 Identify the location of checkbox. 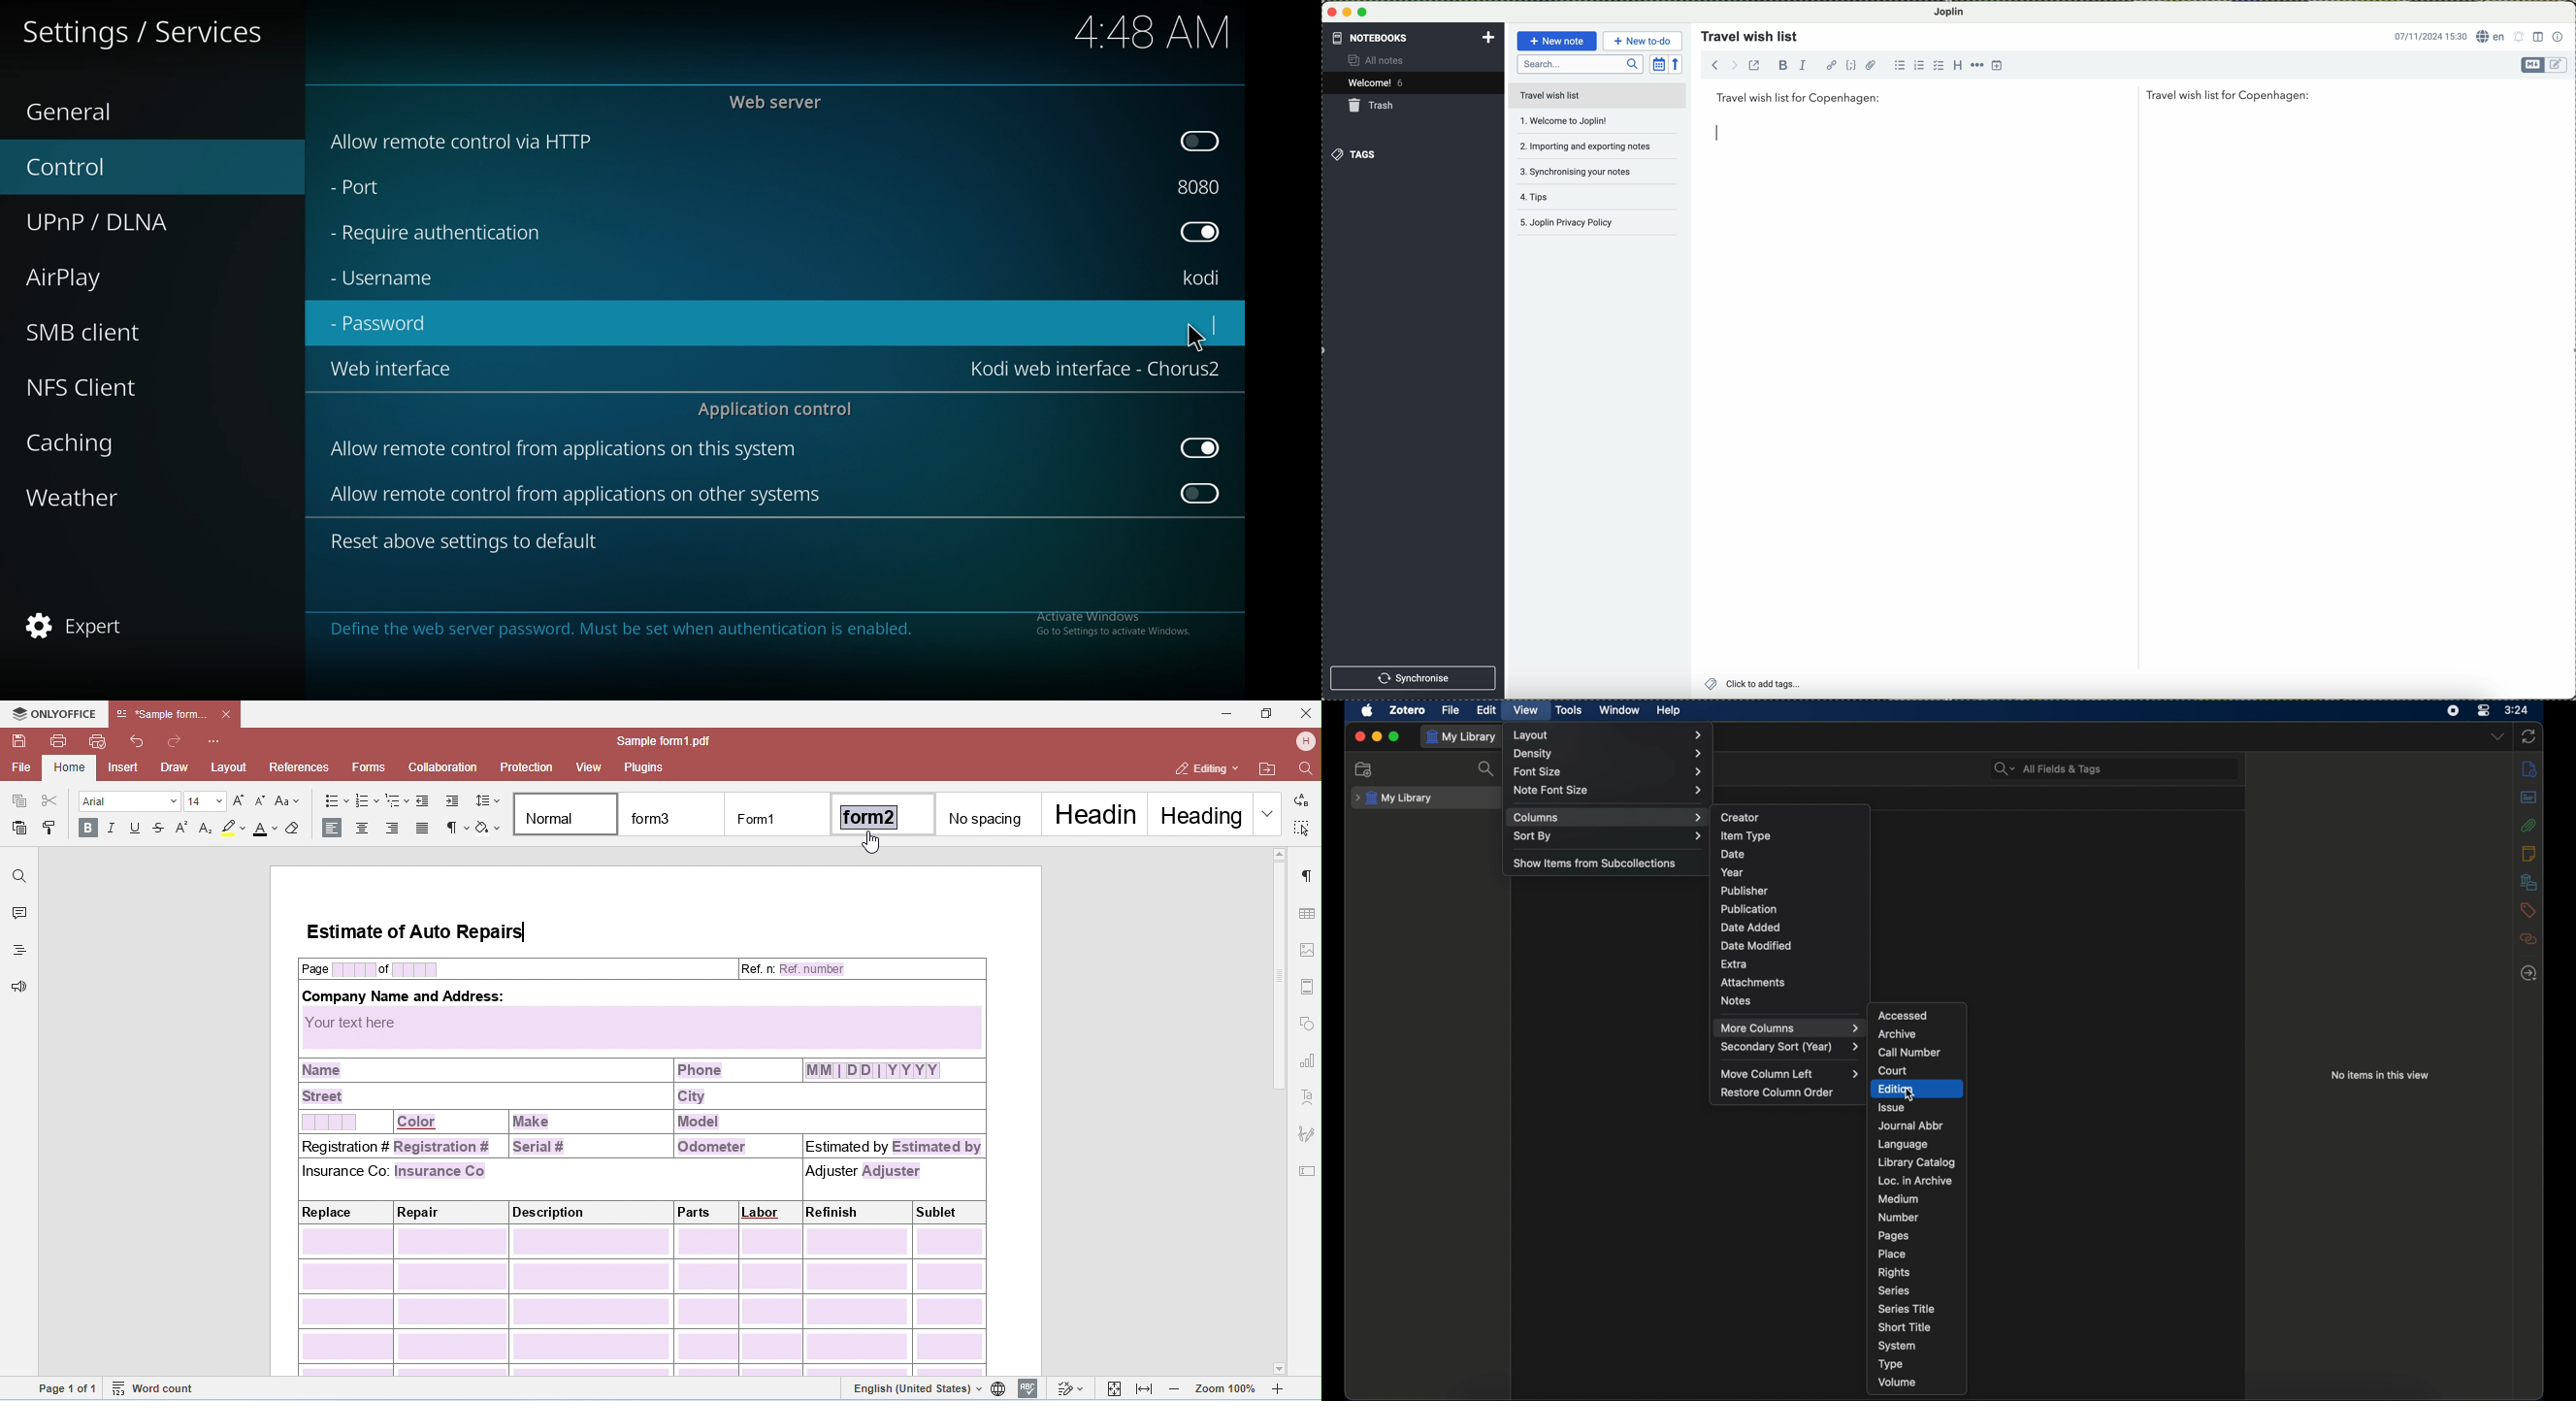
(1937, 65).